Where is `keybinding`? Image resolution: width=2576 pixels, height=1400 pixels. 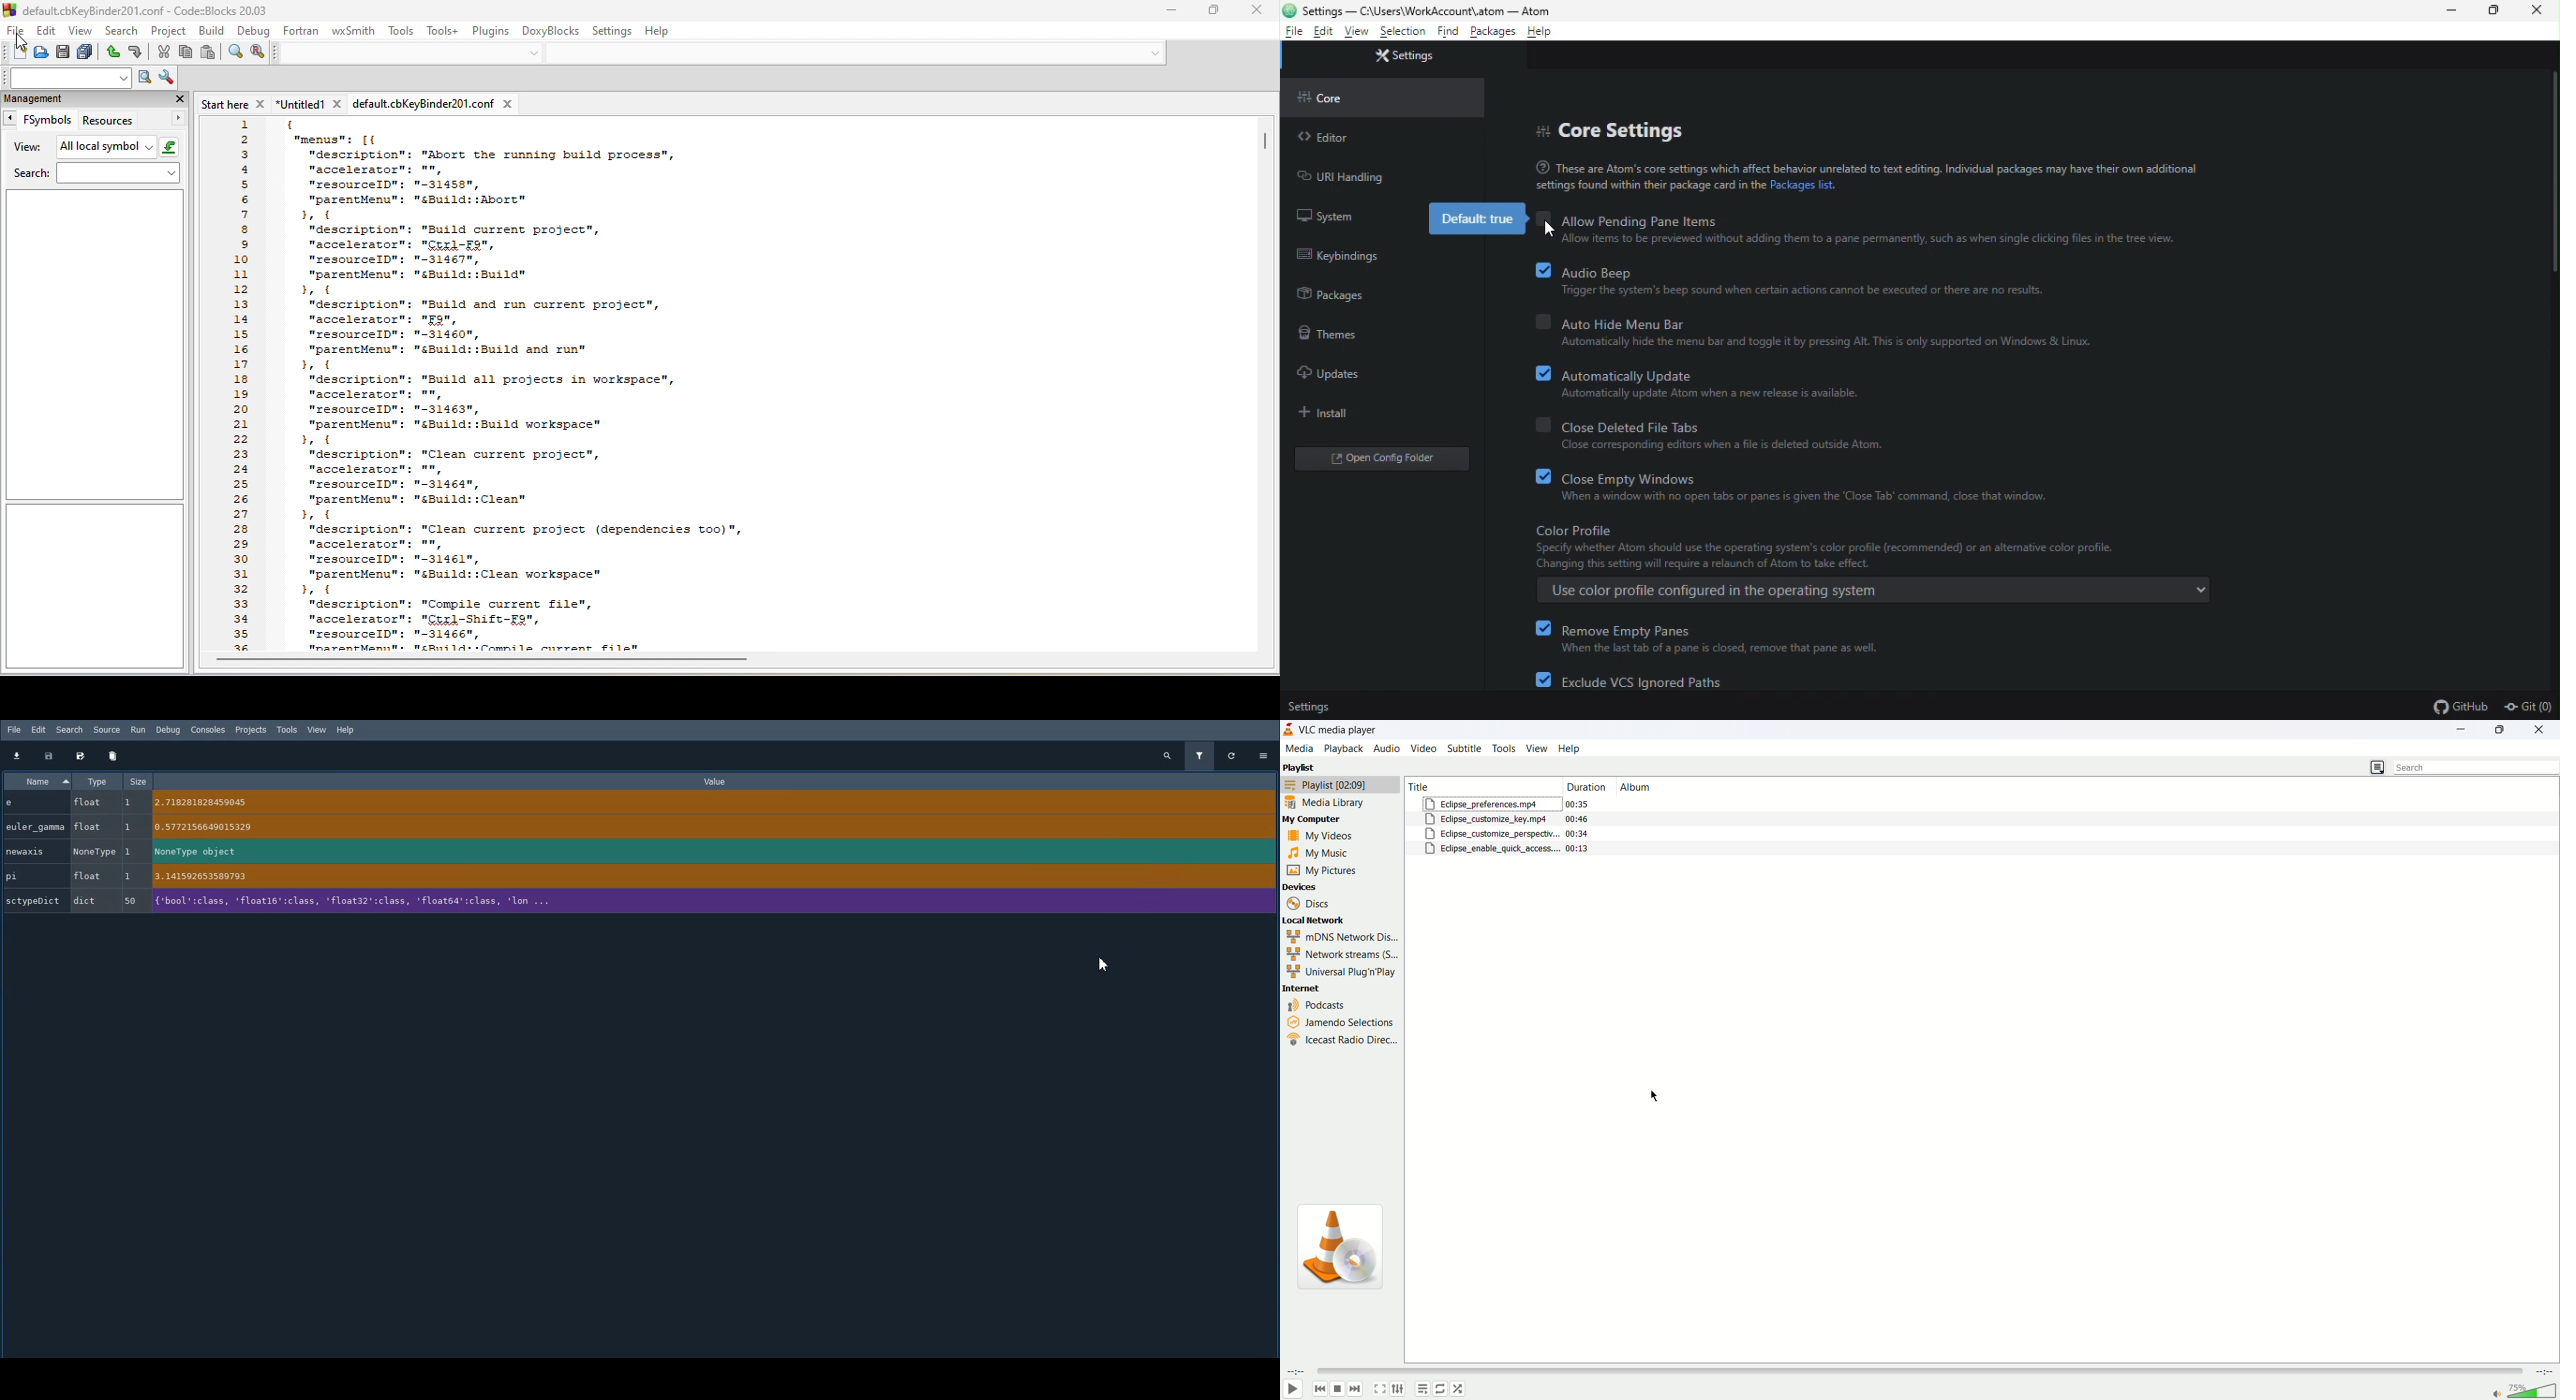
keybinding is located at coordinates (1341, 257).